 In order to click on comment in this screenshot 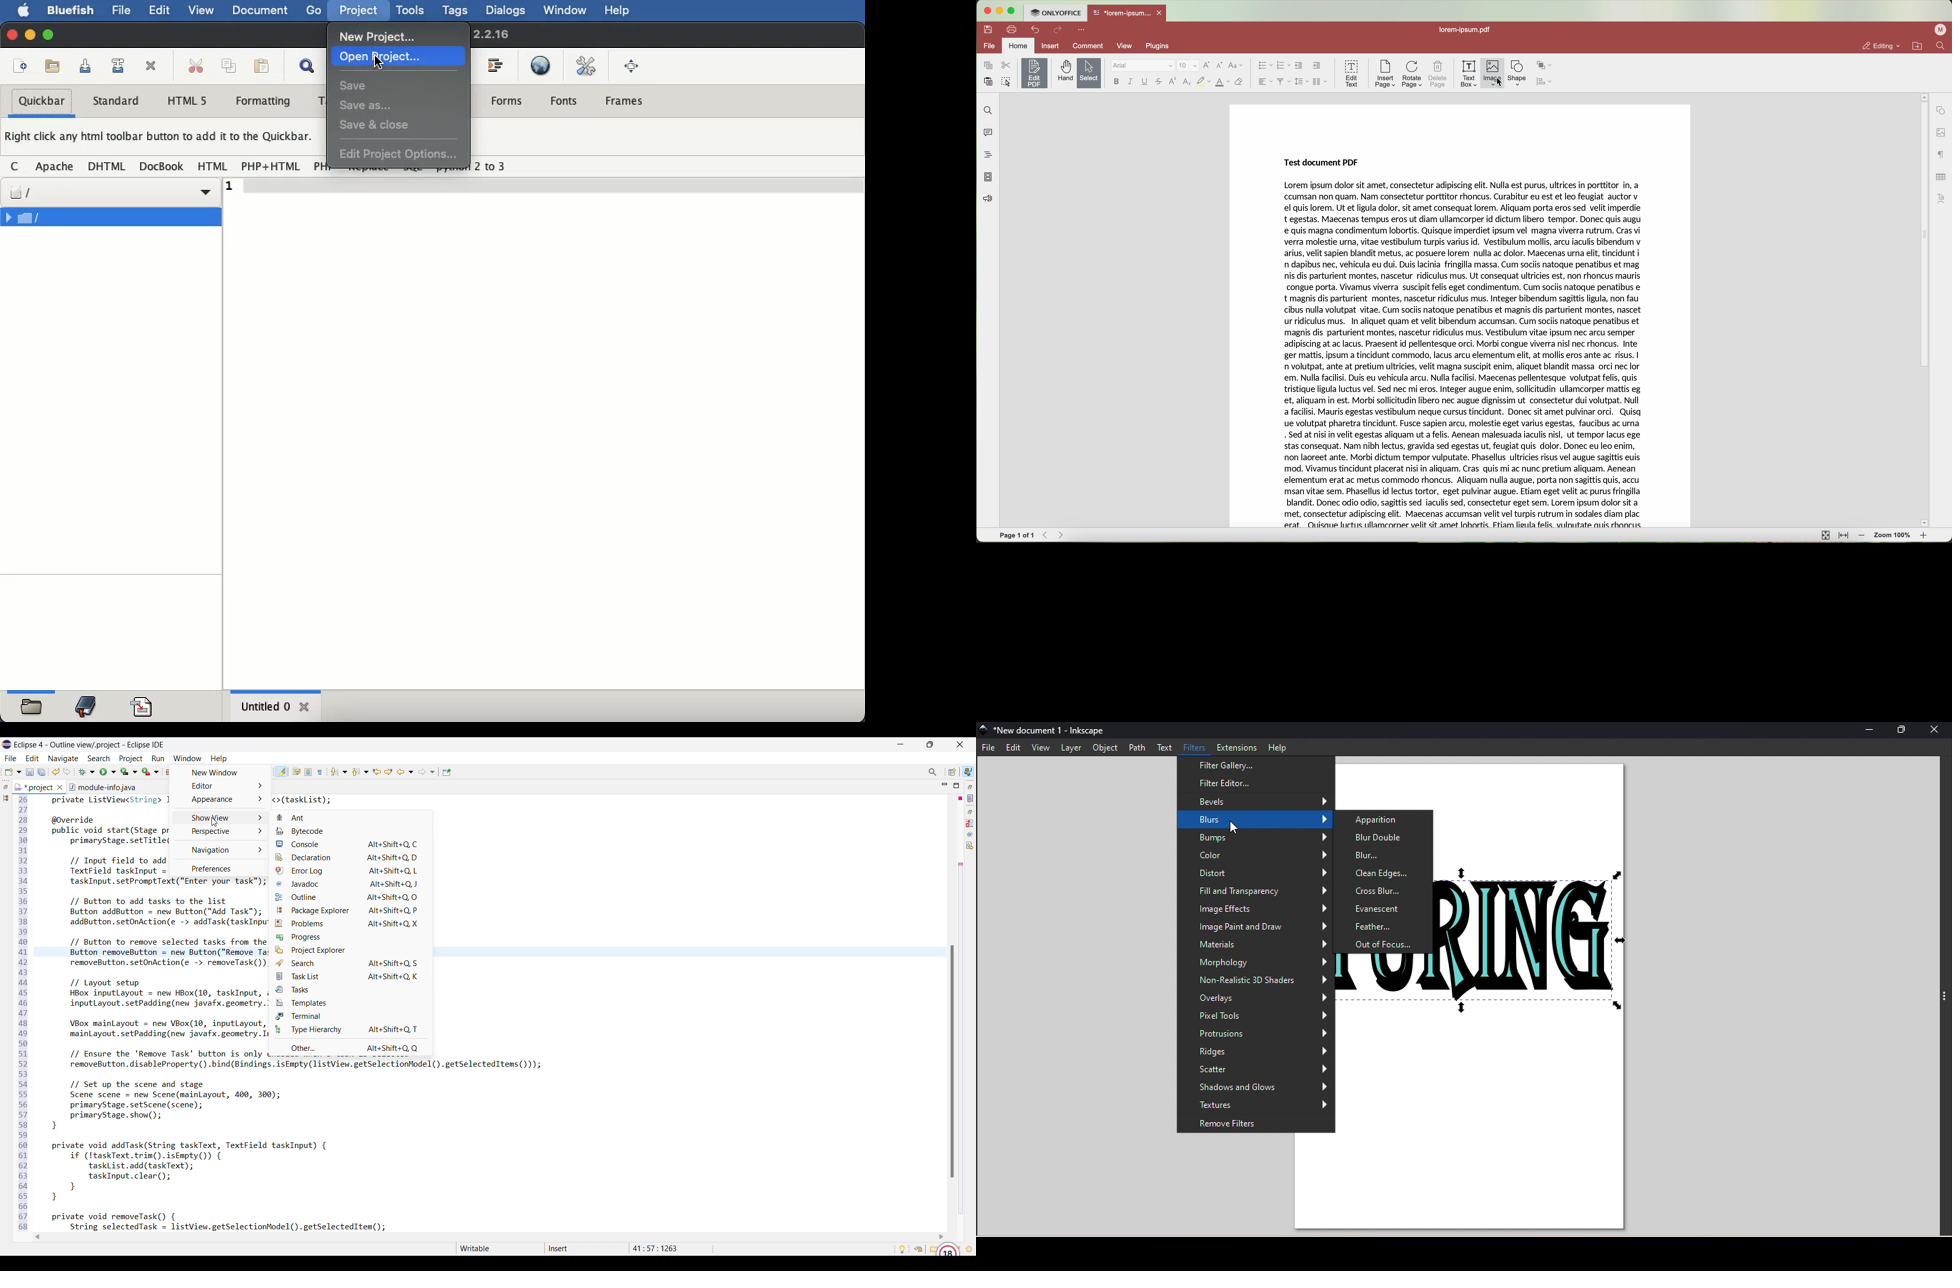, I will do `click(1089, 47)`.